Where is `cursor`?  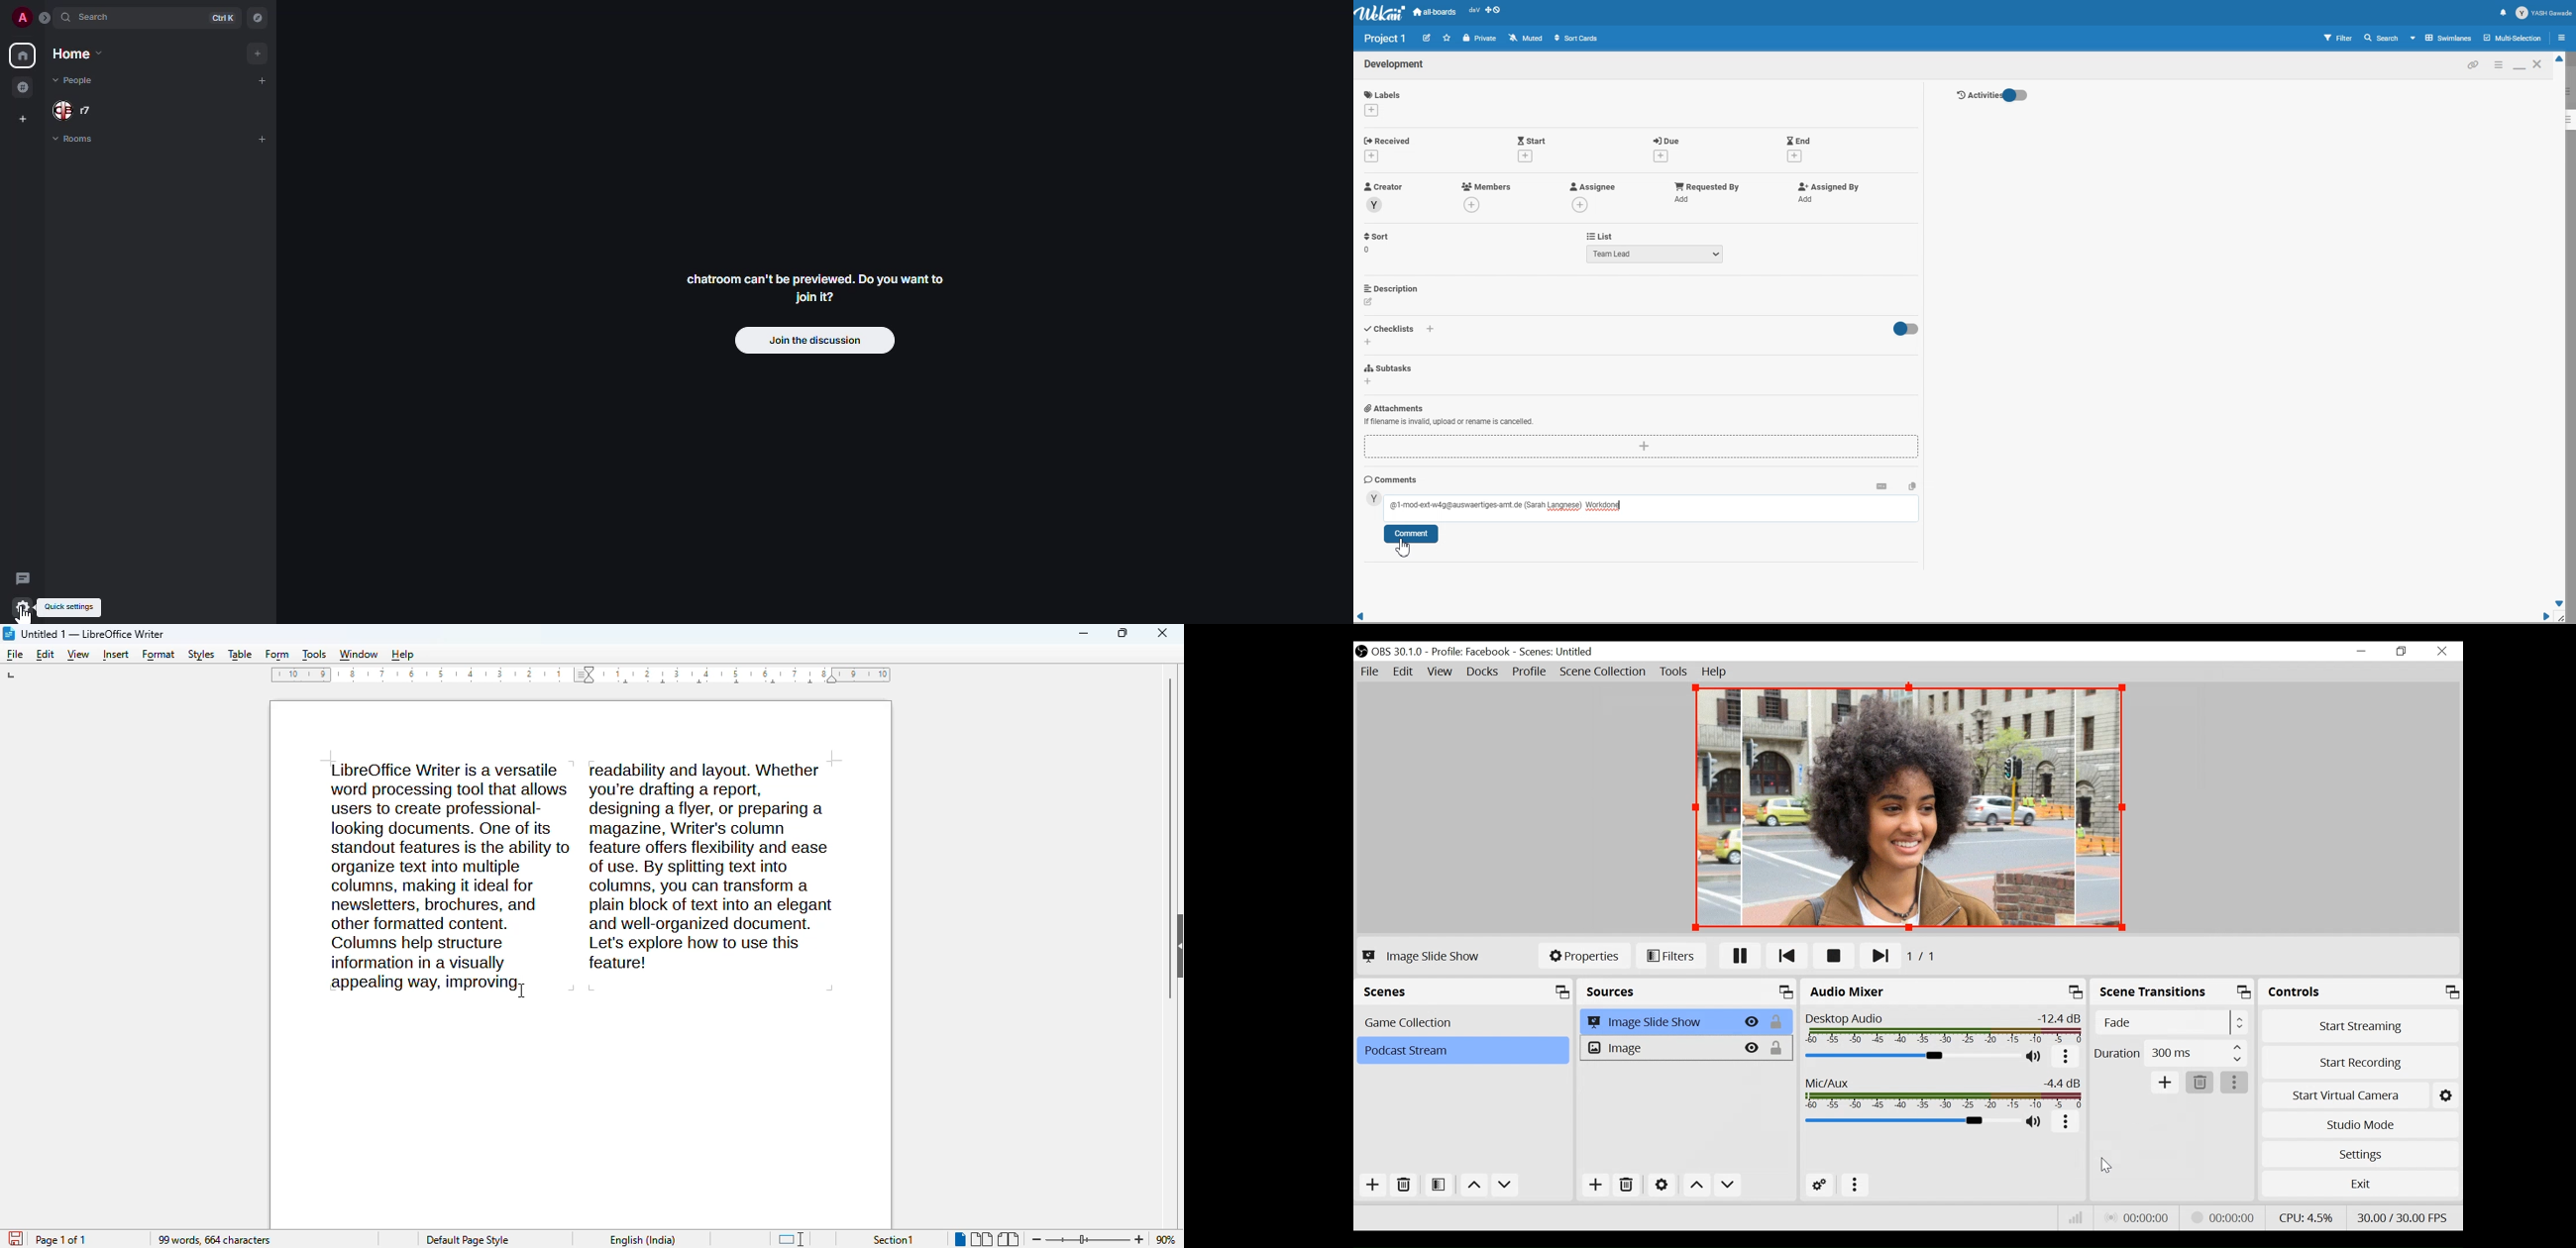 cursor is located at coordinates (27, 615).